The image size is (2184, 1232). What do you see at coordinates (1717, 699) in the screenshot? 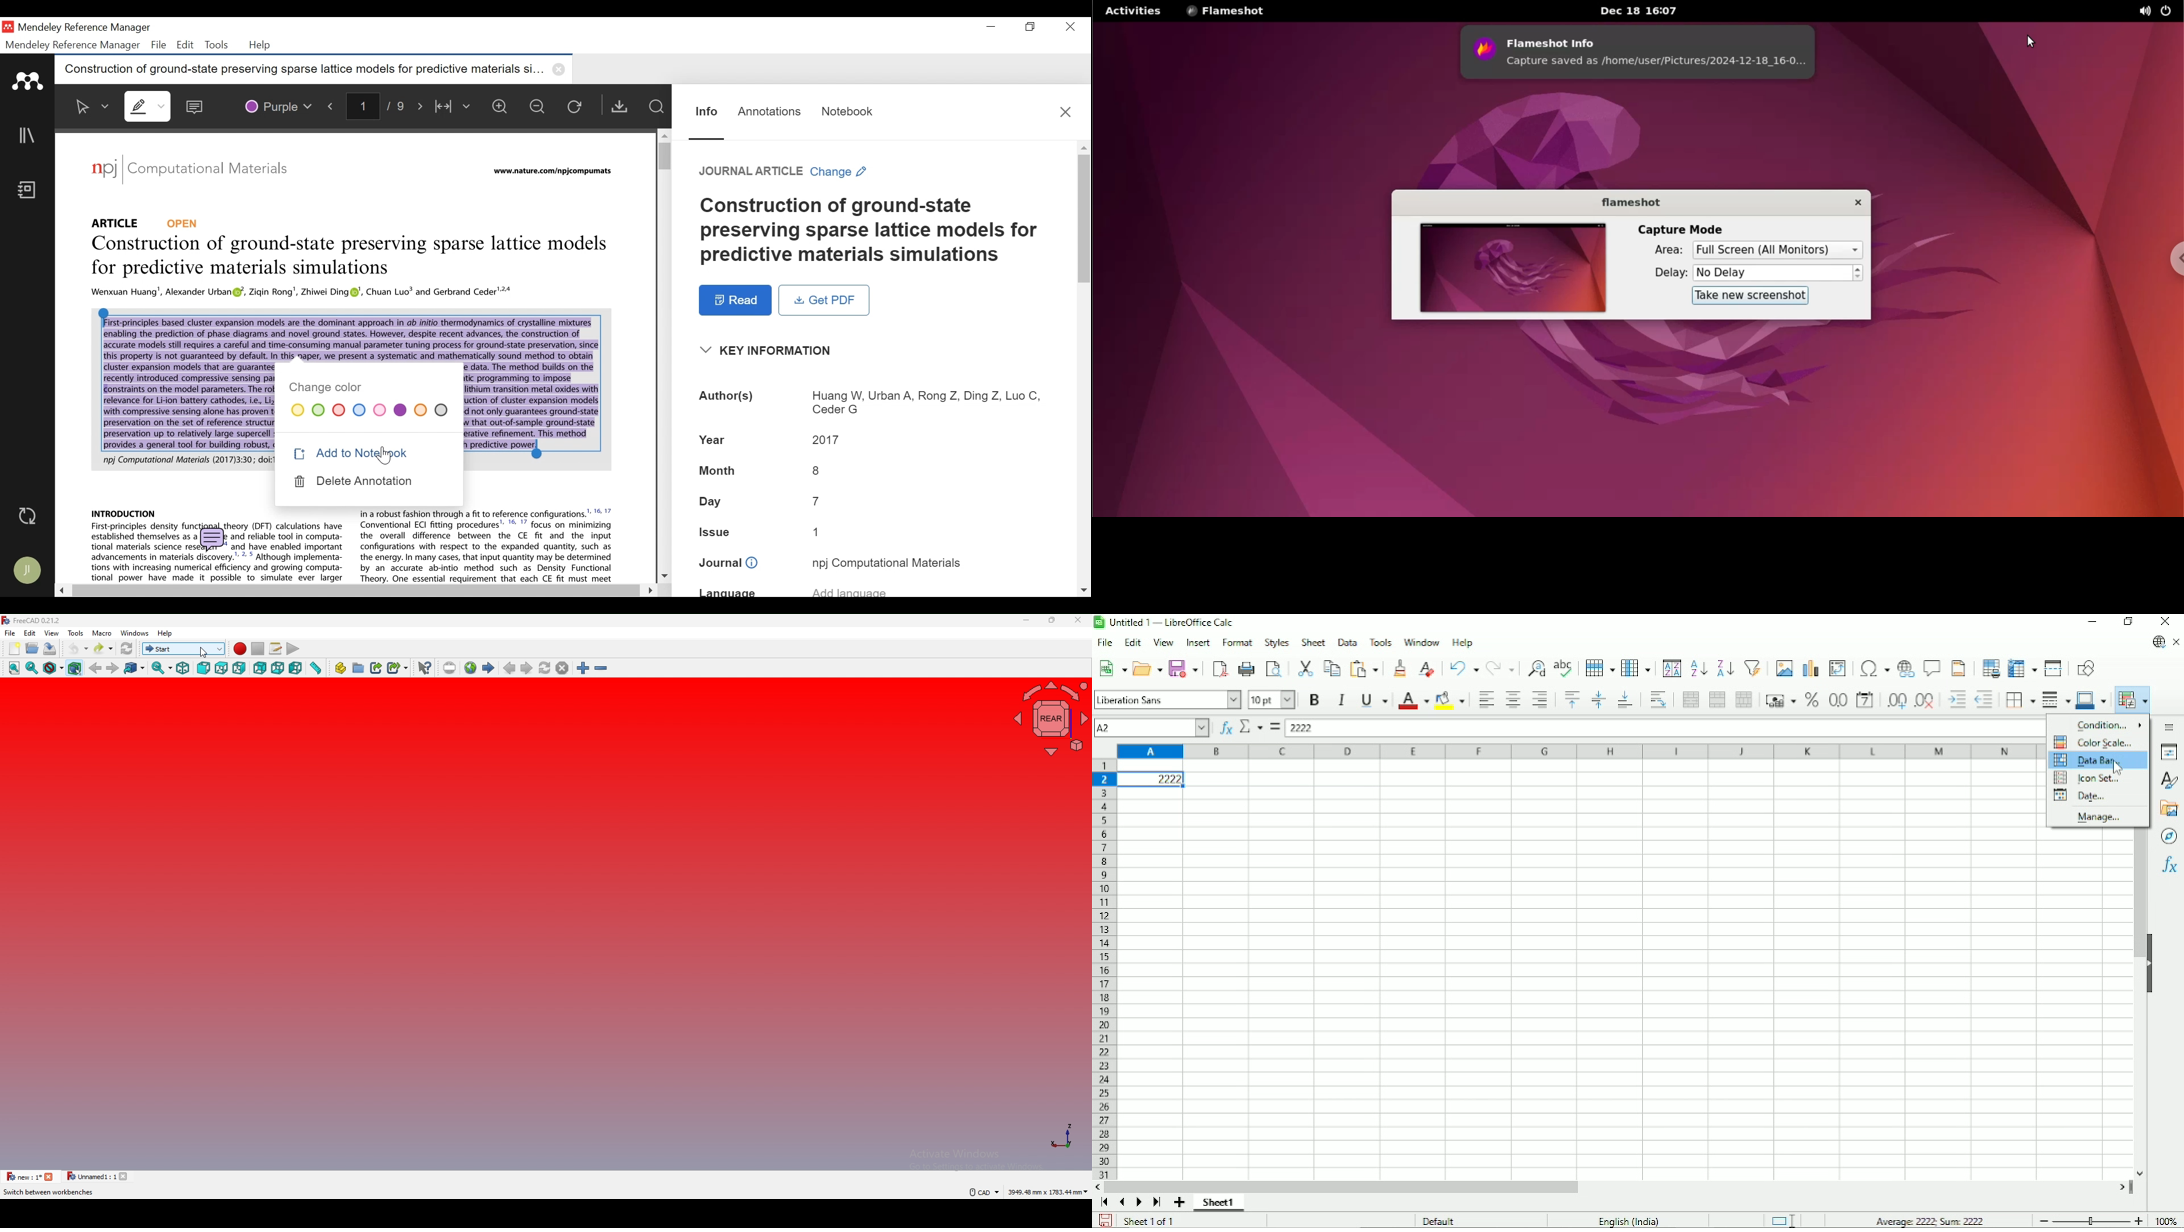
I see `Merge cells` at bounding box center [1717, 699].